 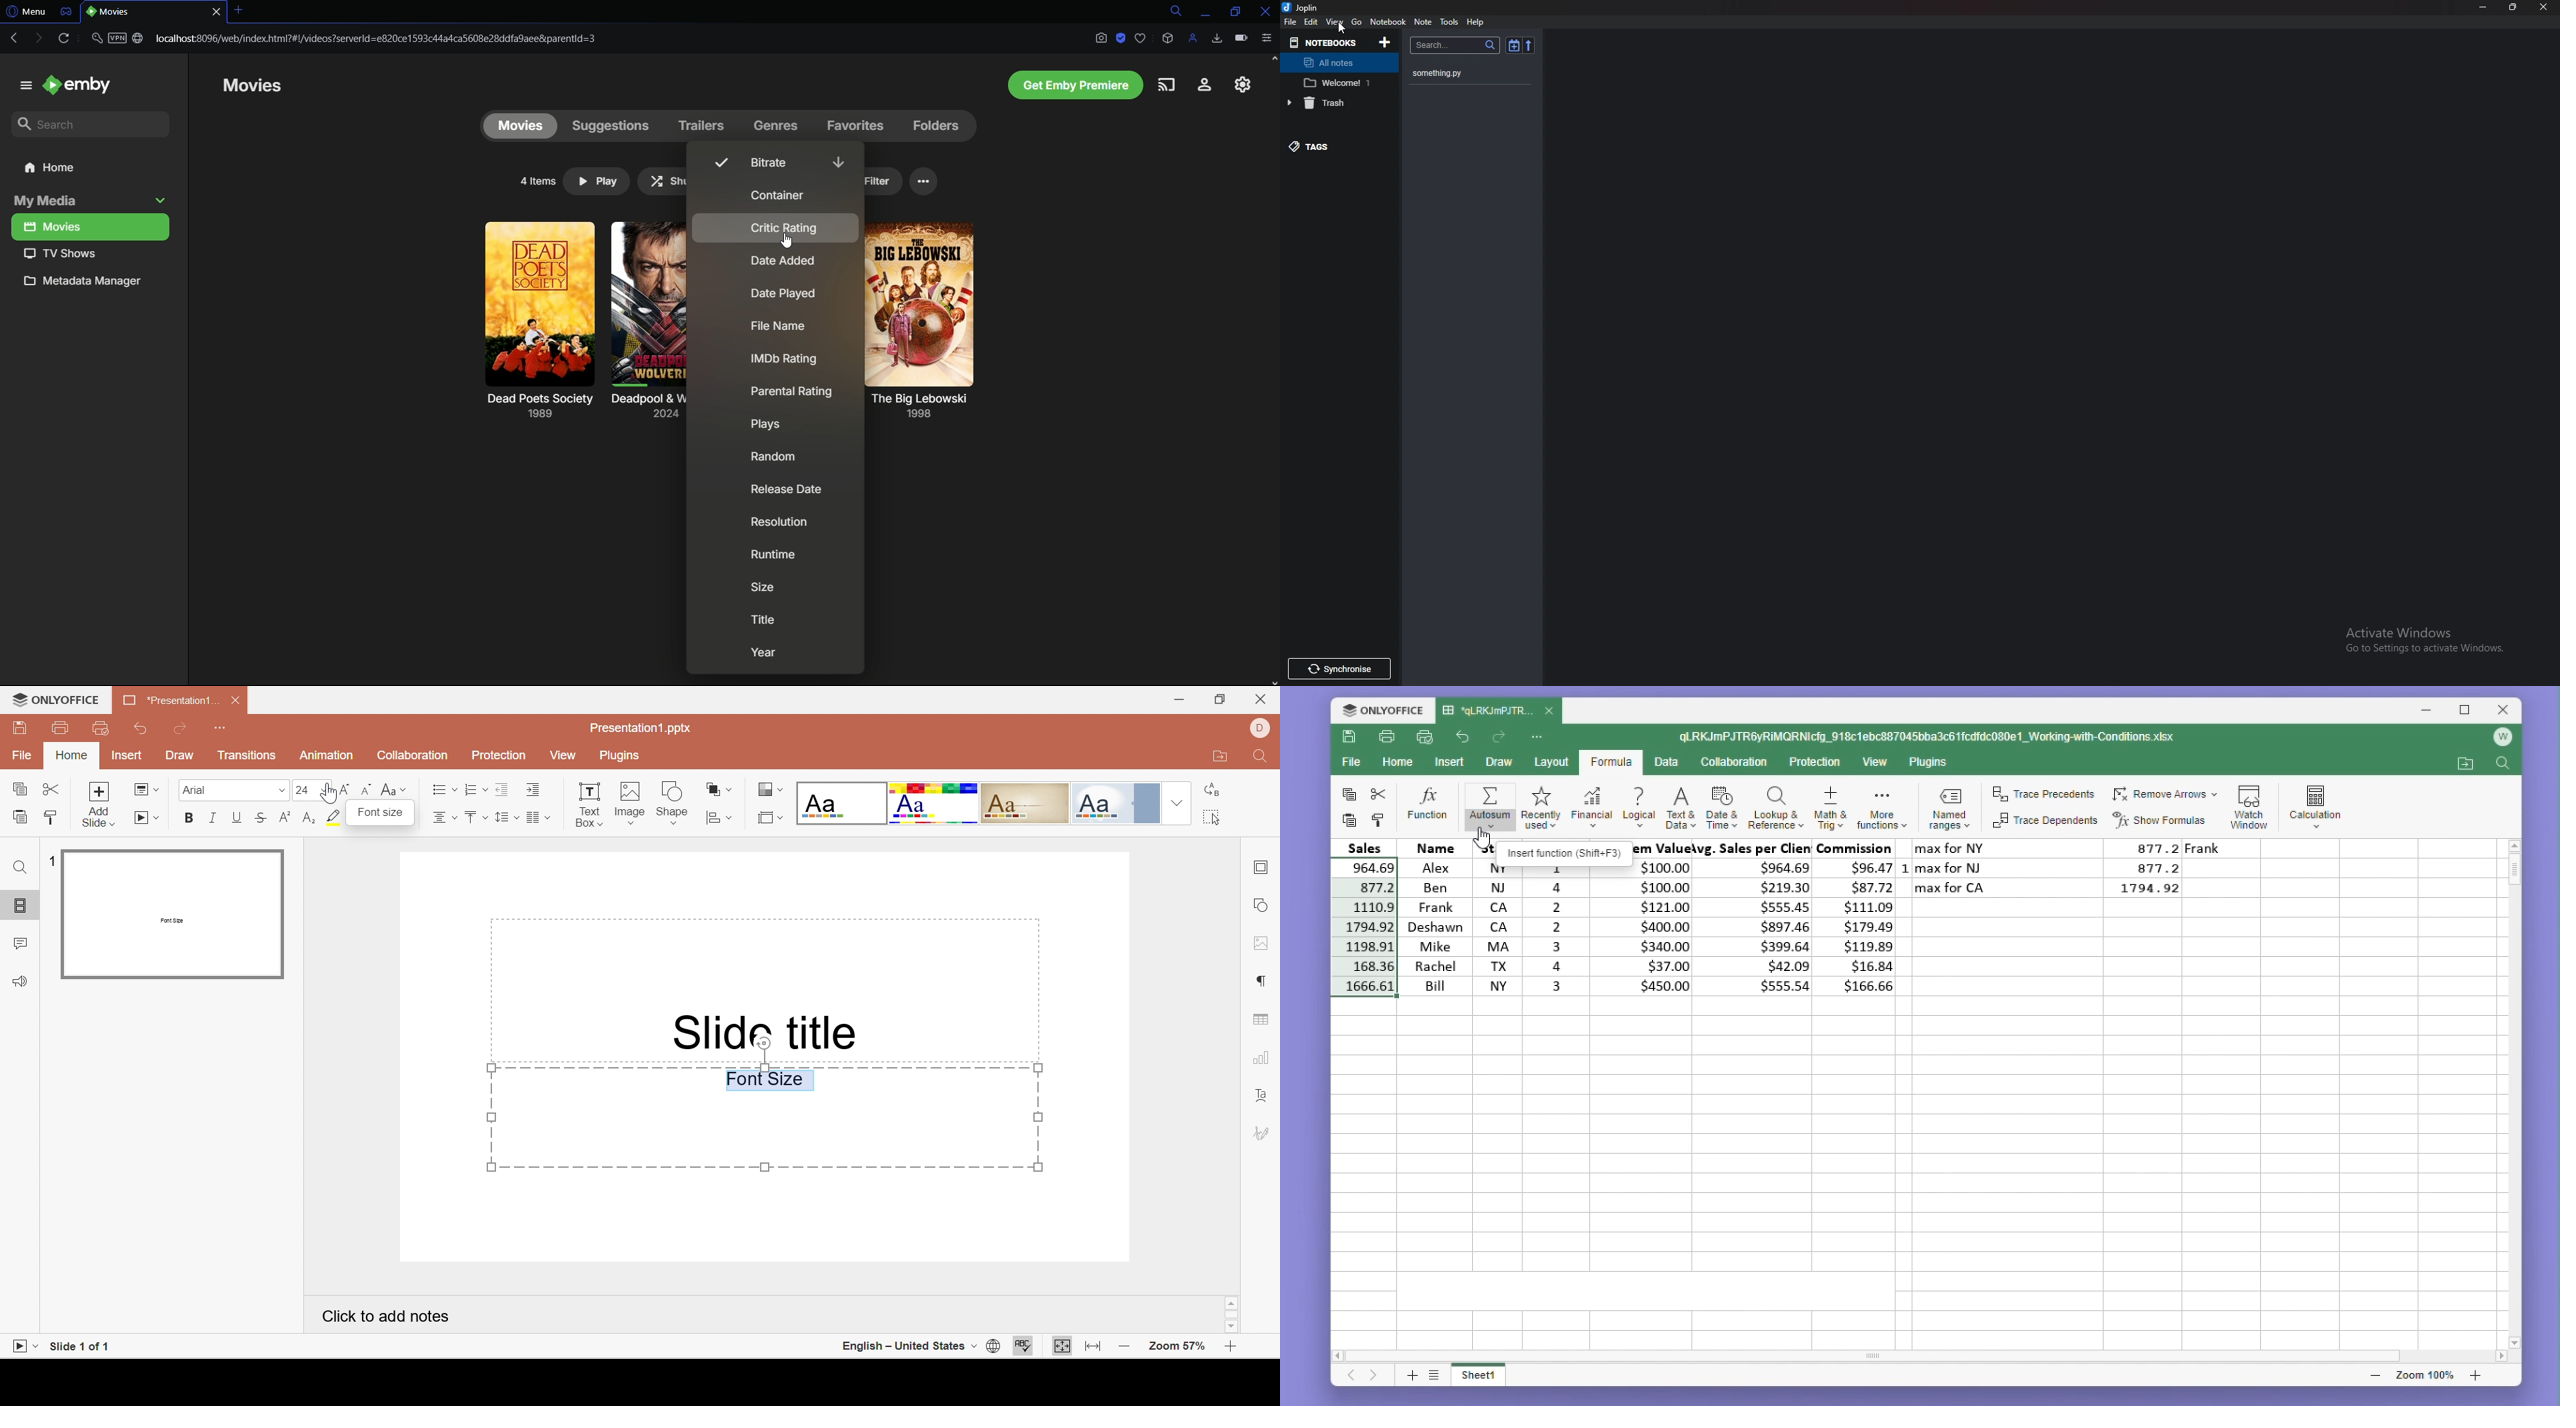 I want to click on Note, so click(x=1424, y=21).